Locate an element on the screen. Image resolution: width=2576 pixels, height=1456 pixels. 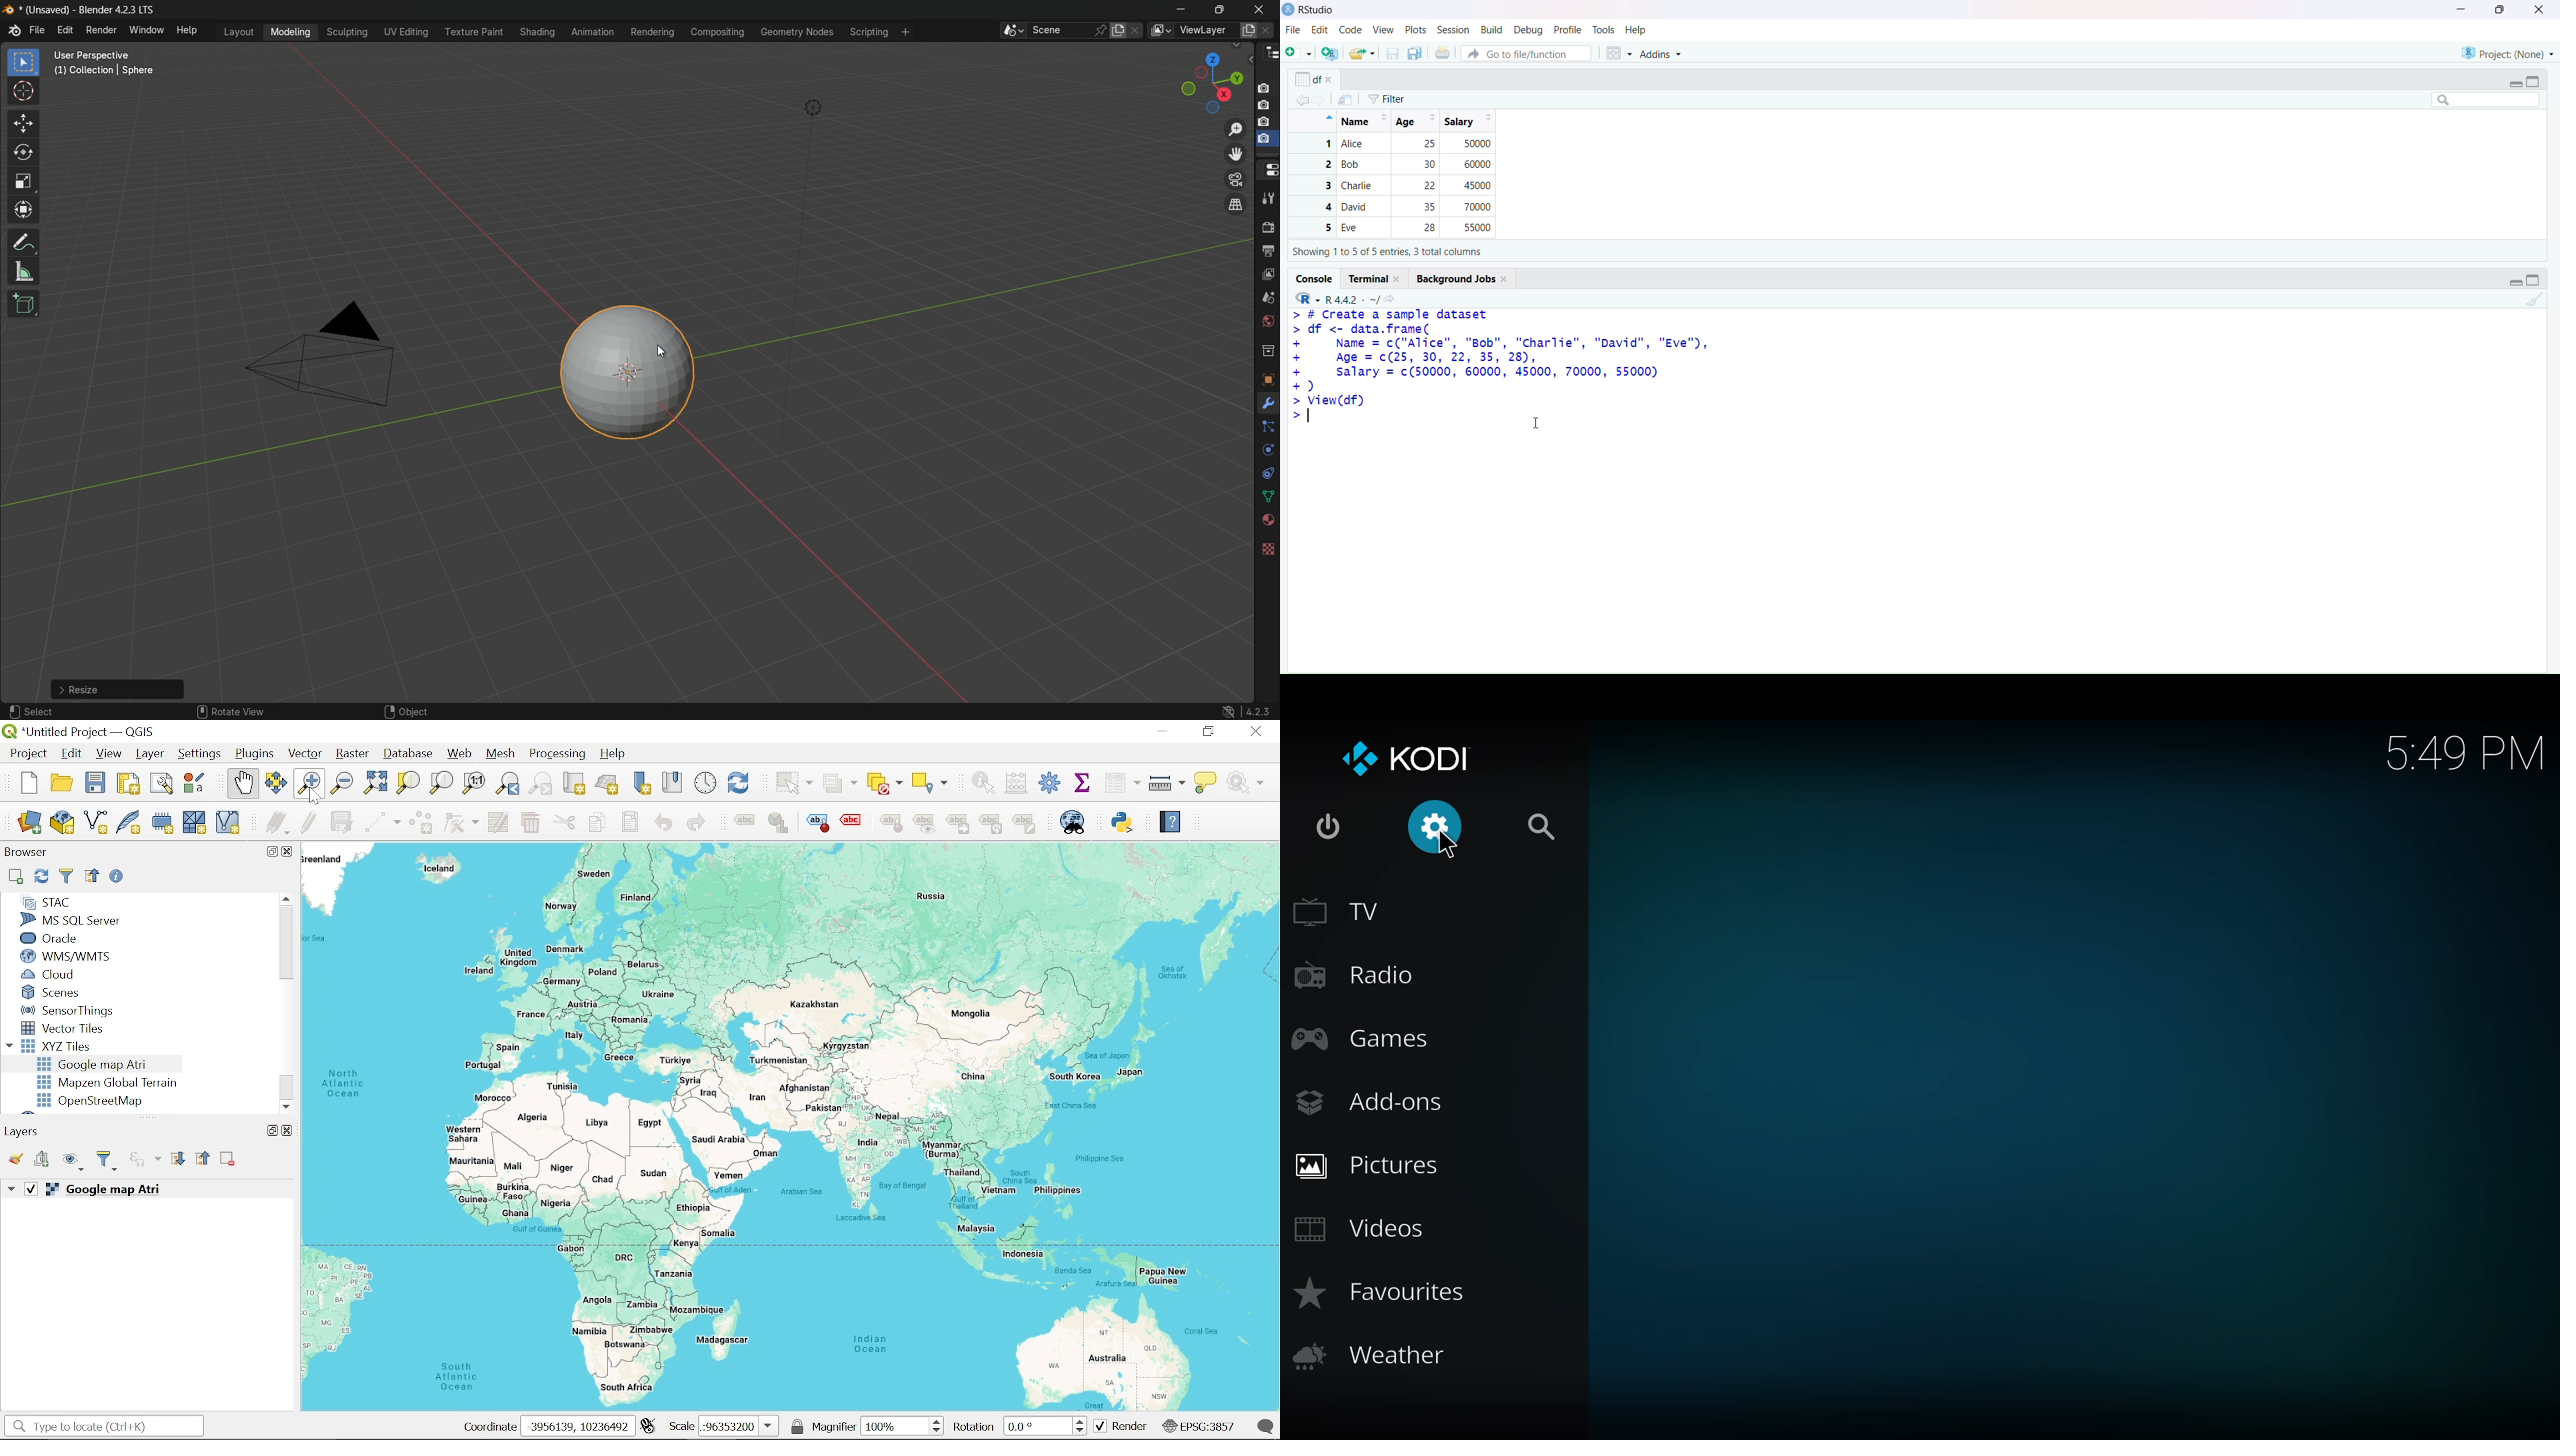
Zoom next is located at coordinates (541, 784).